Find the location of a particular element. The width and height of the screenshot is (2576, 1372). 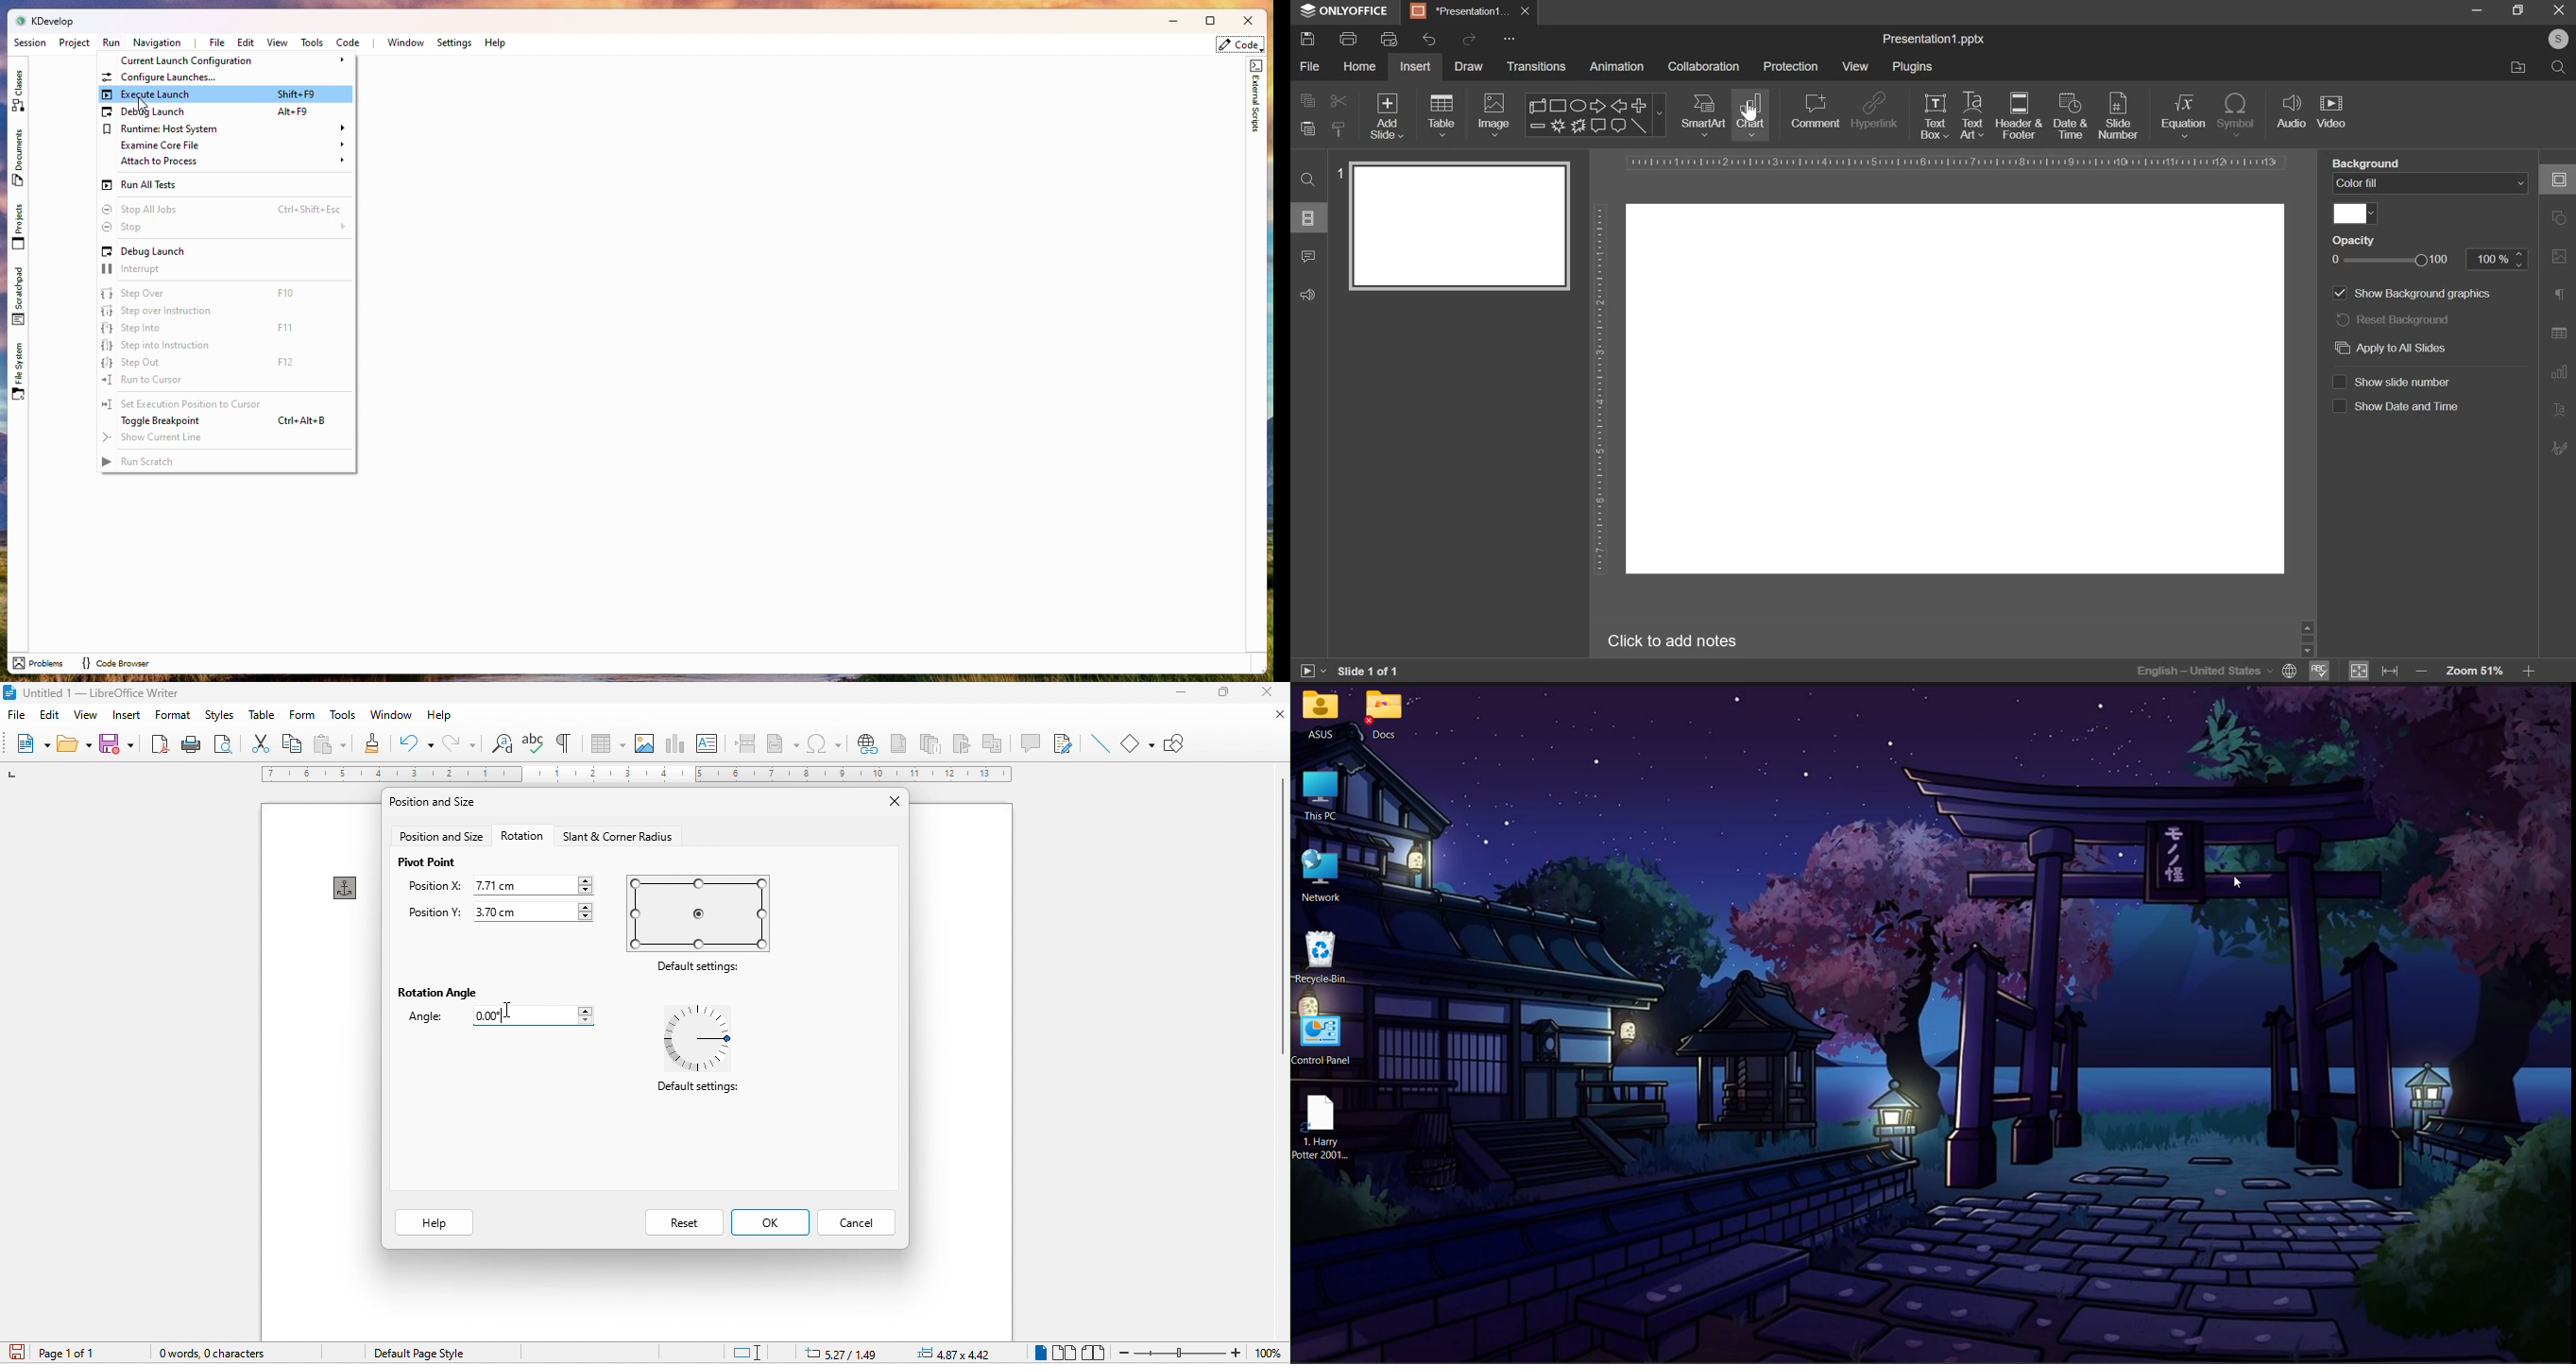

3.70 cm is located at coordinates (535, 912).